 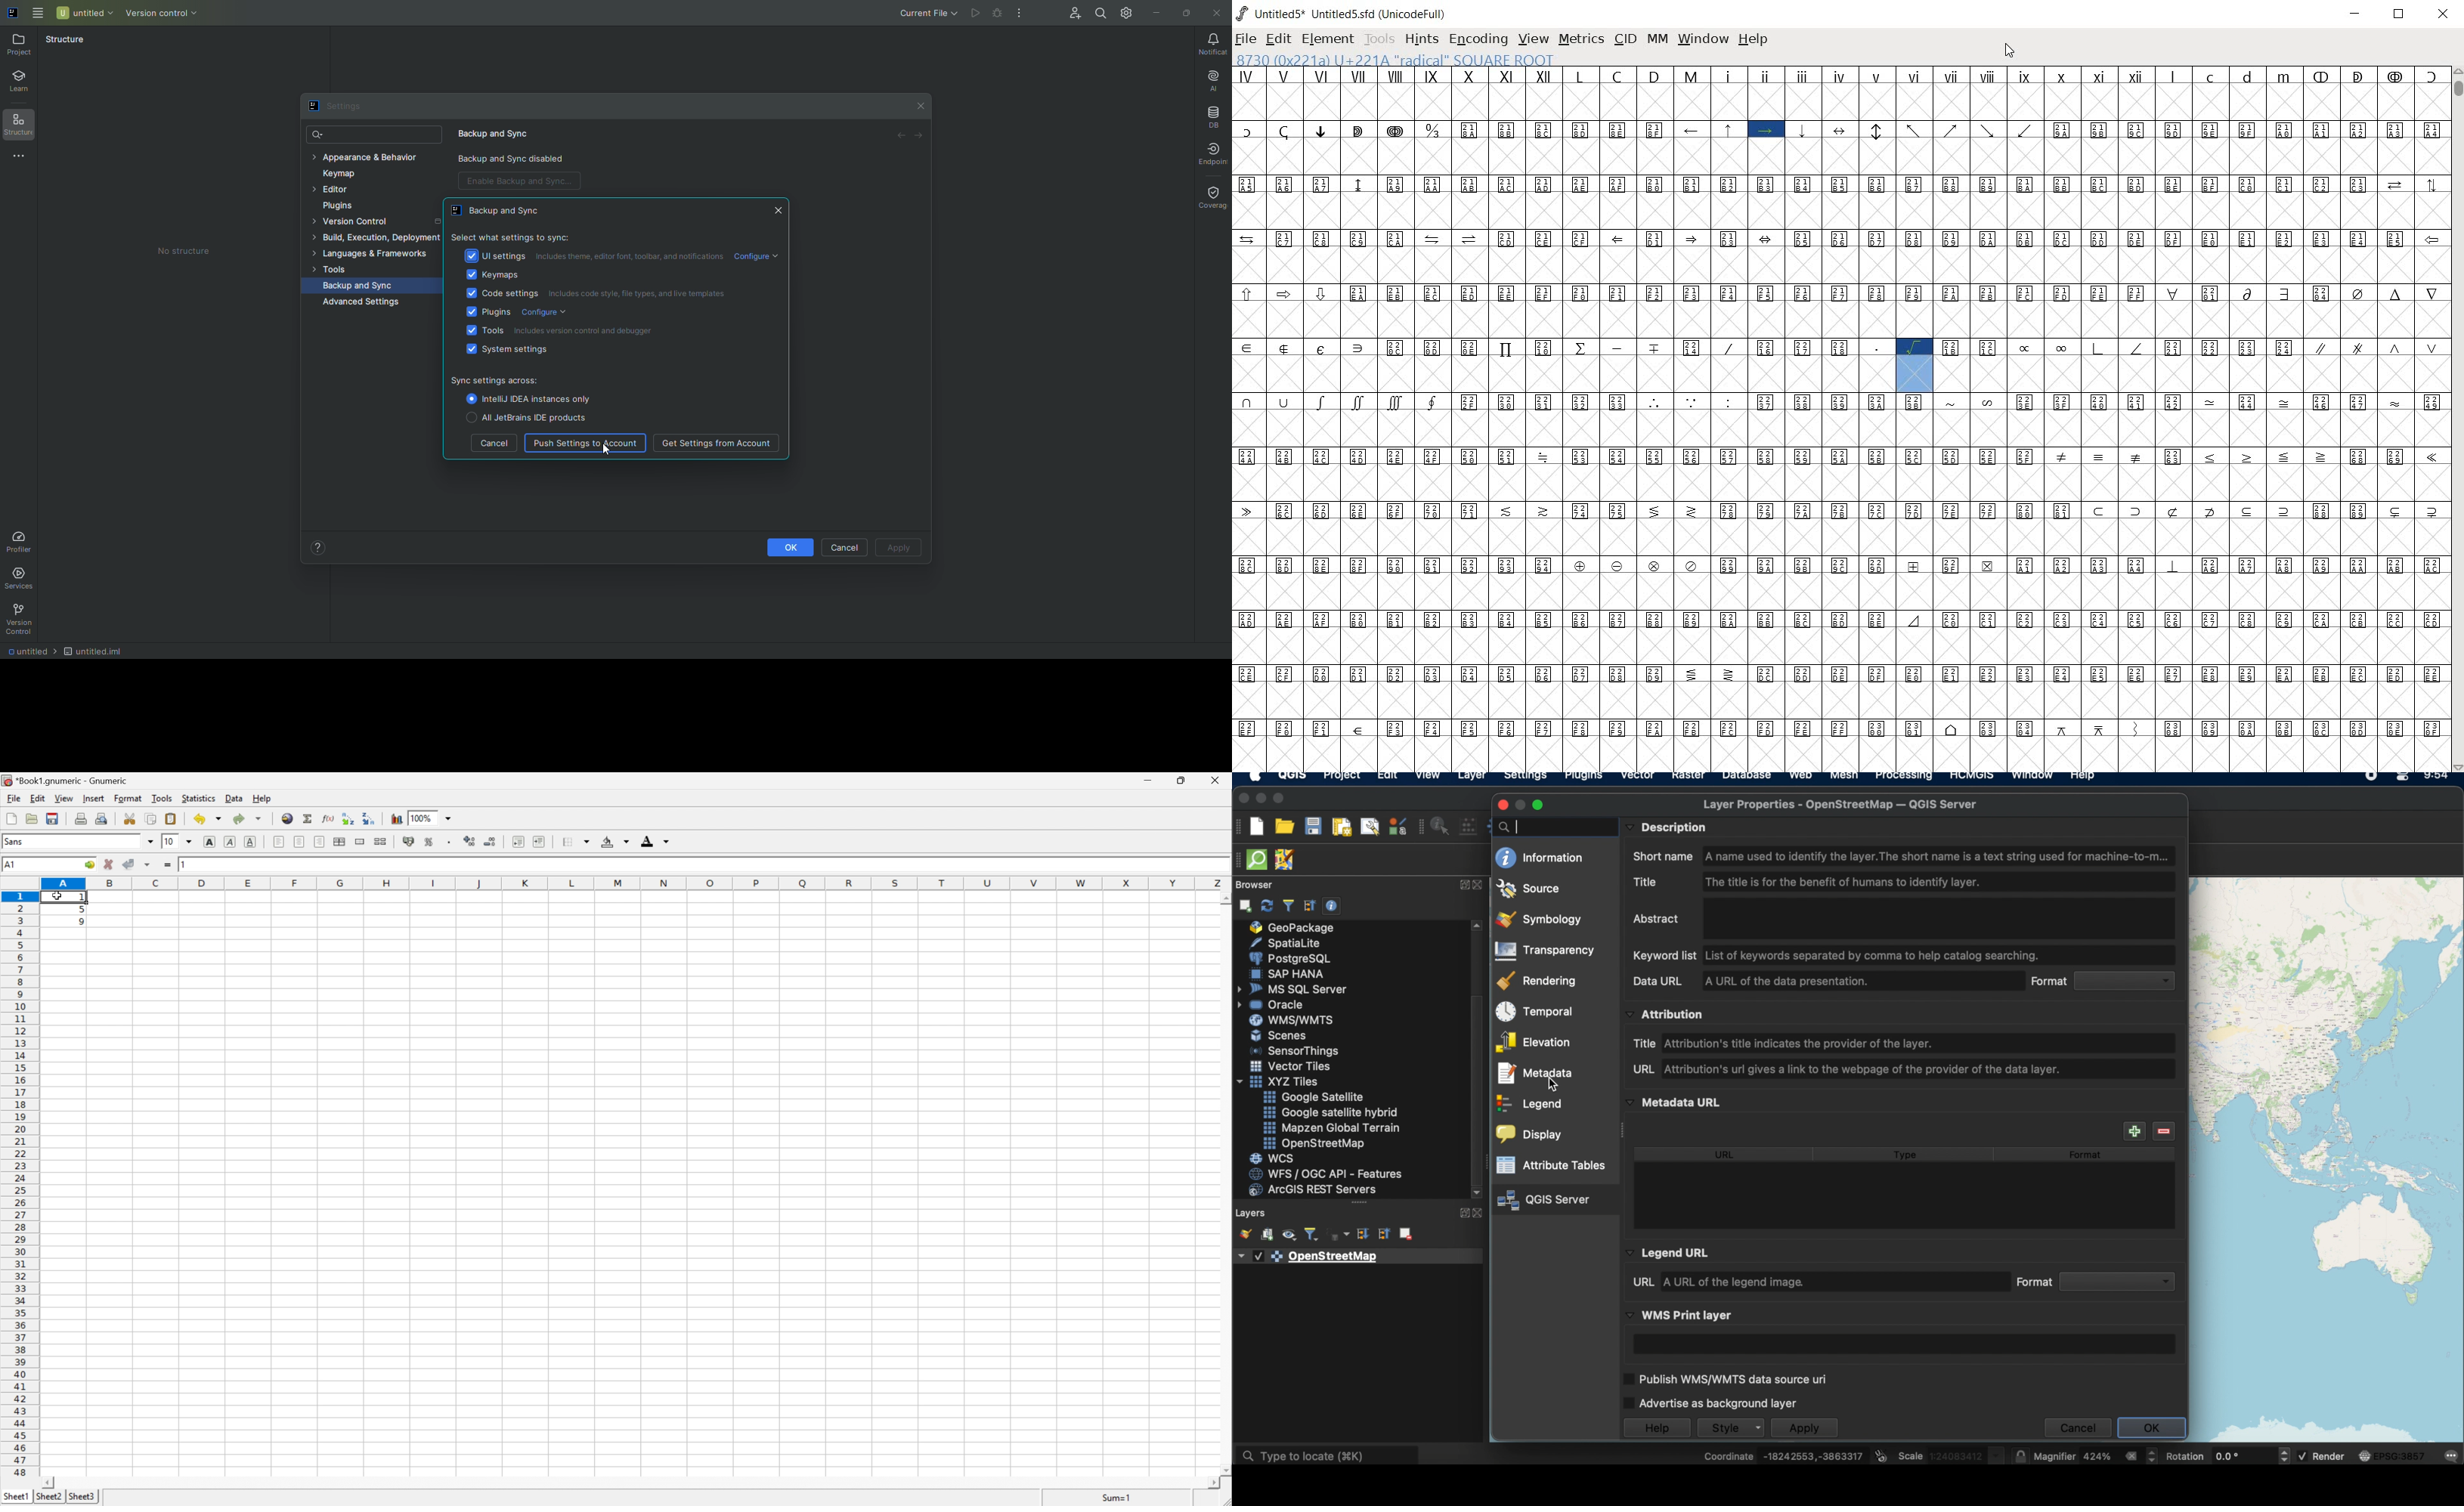 I want to click on increase indent, so click(x=540, y=842).